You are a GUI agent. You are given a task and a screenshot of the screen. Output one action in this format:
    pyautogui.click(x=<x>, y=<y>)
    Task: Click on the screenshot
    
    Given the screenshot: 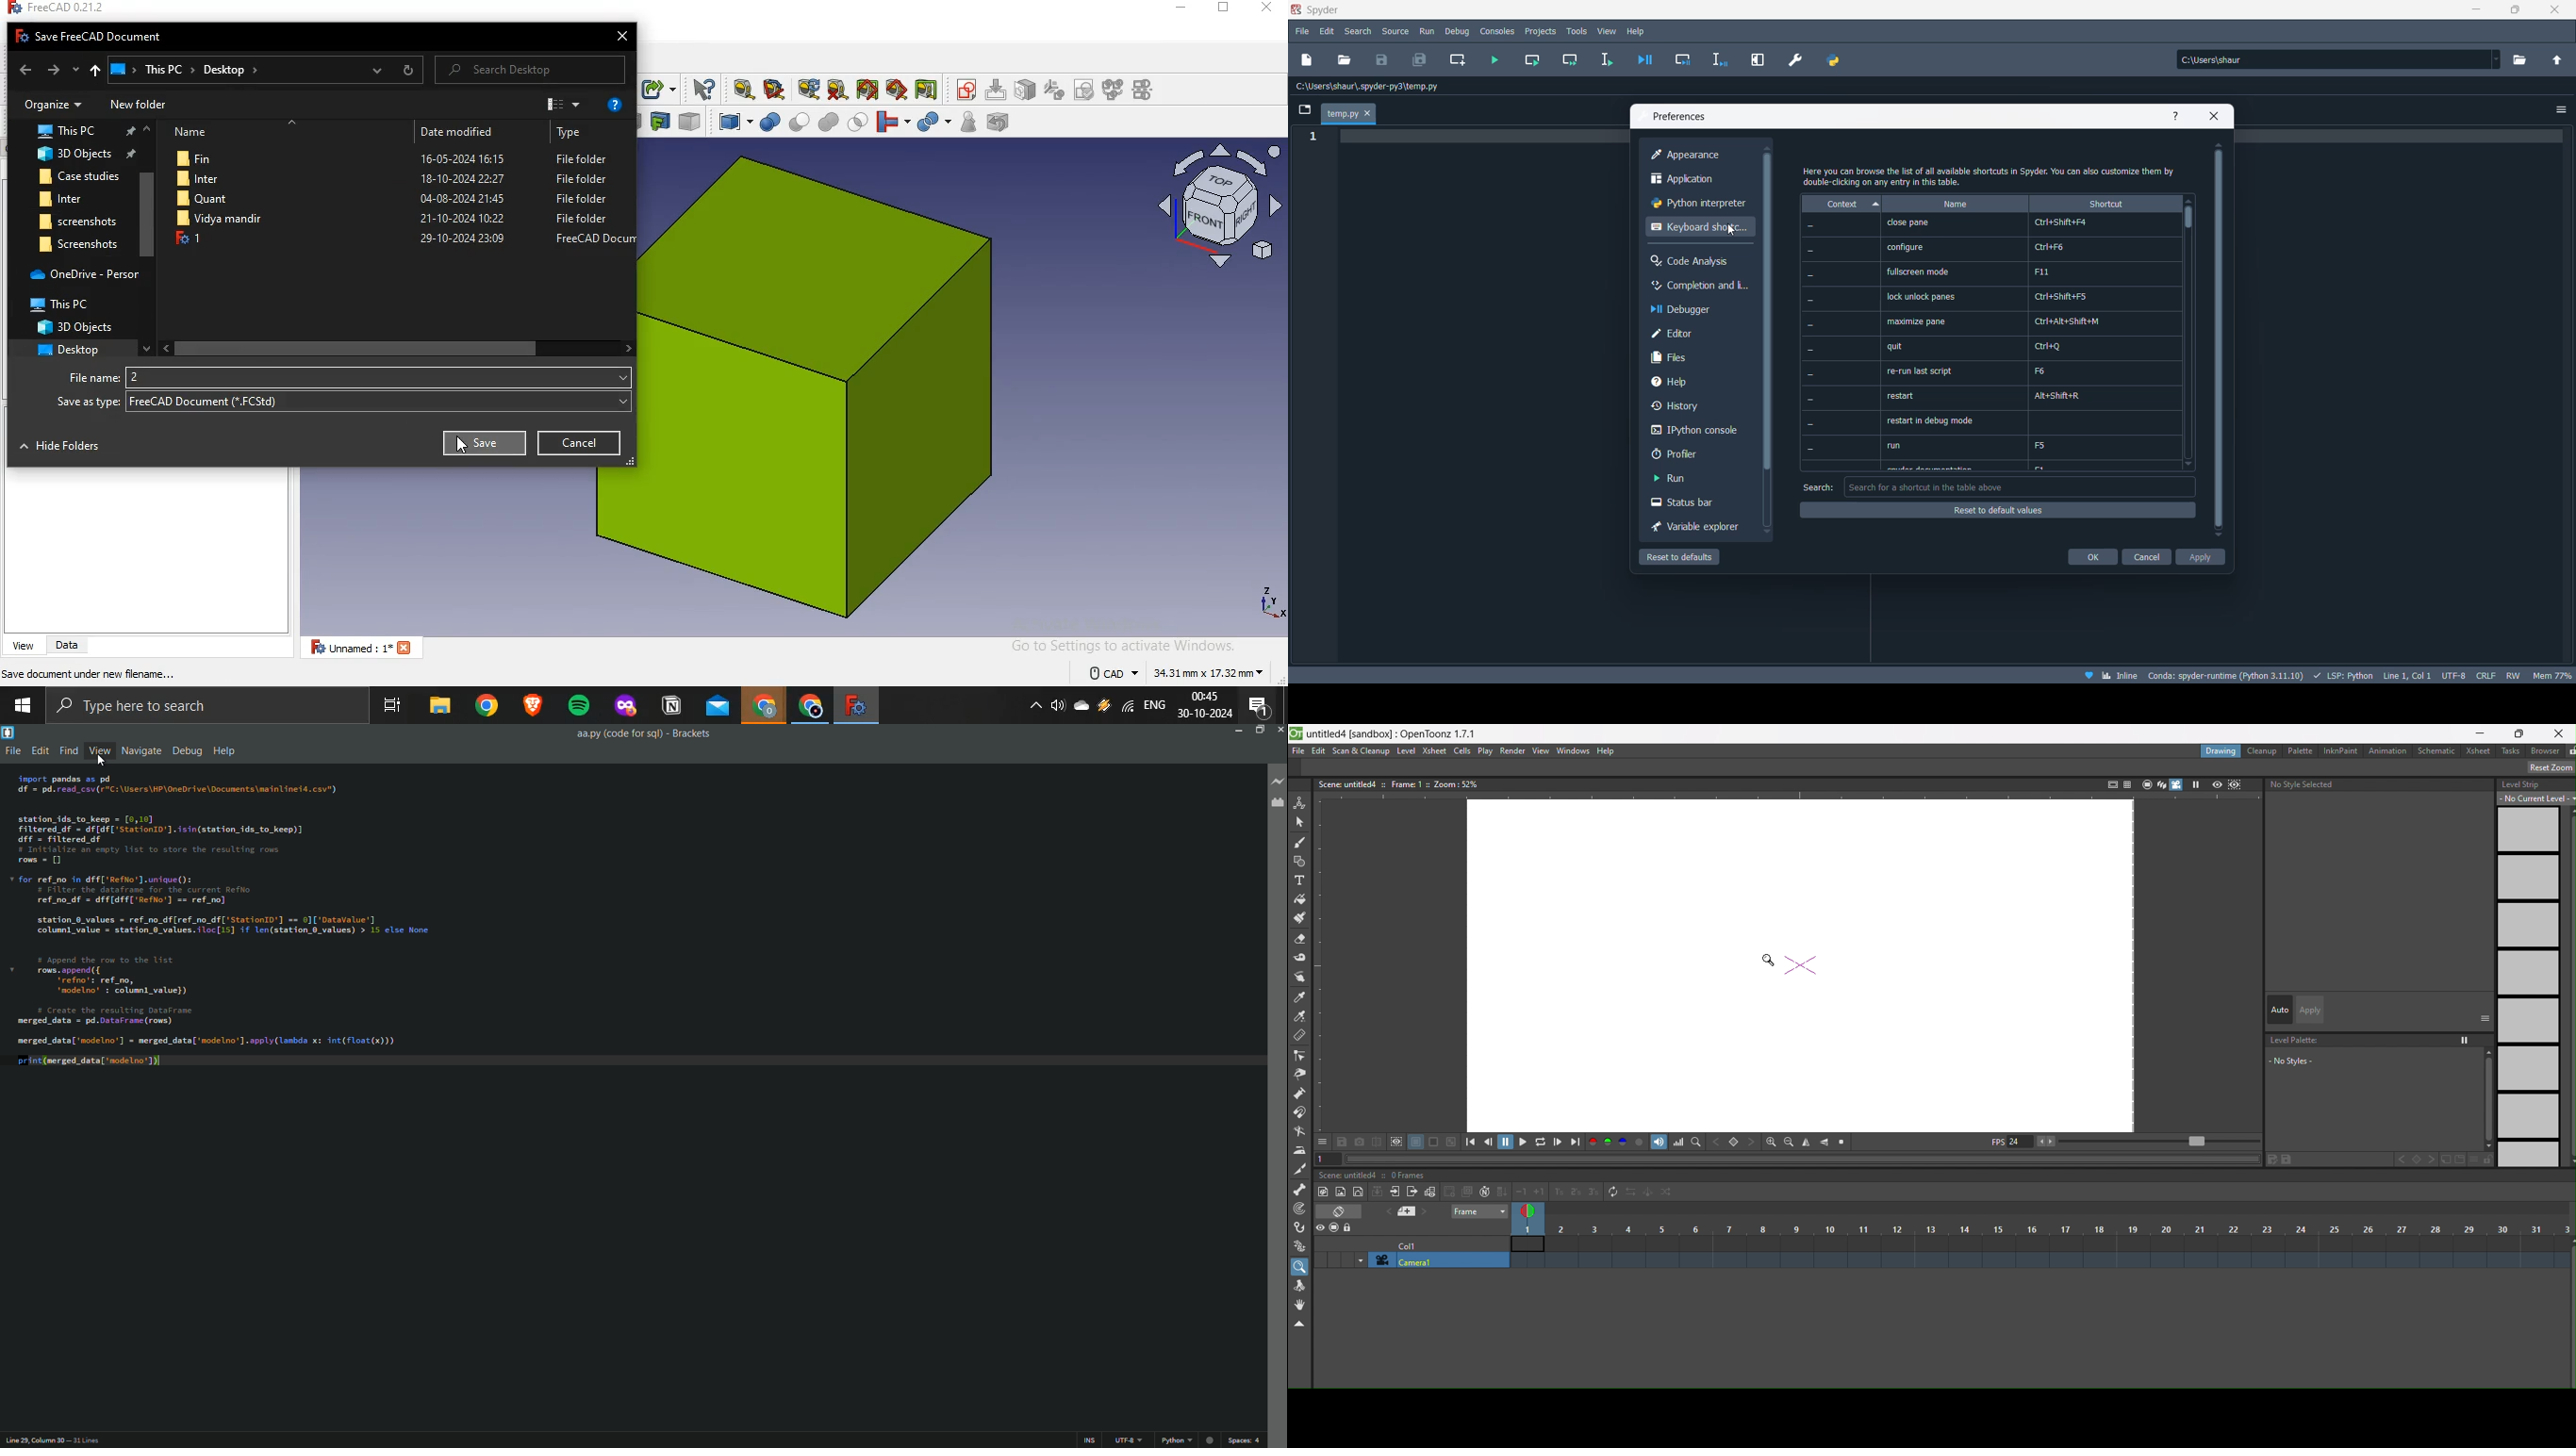 What is the action you would take?
    pyautogui.click(x=72, y=244)
    